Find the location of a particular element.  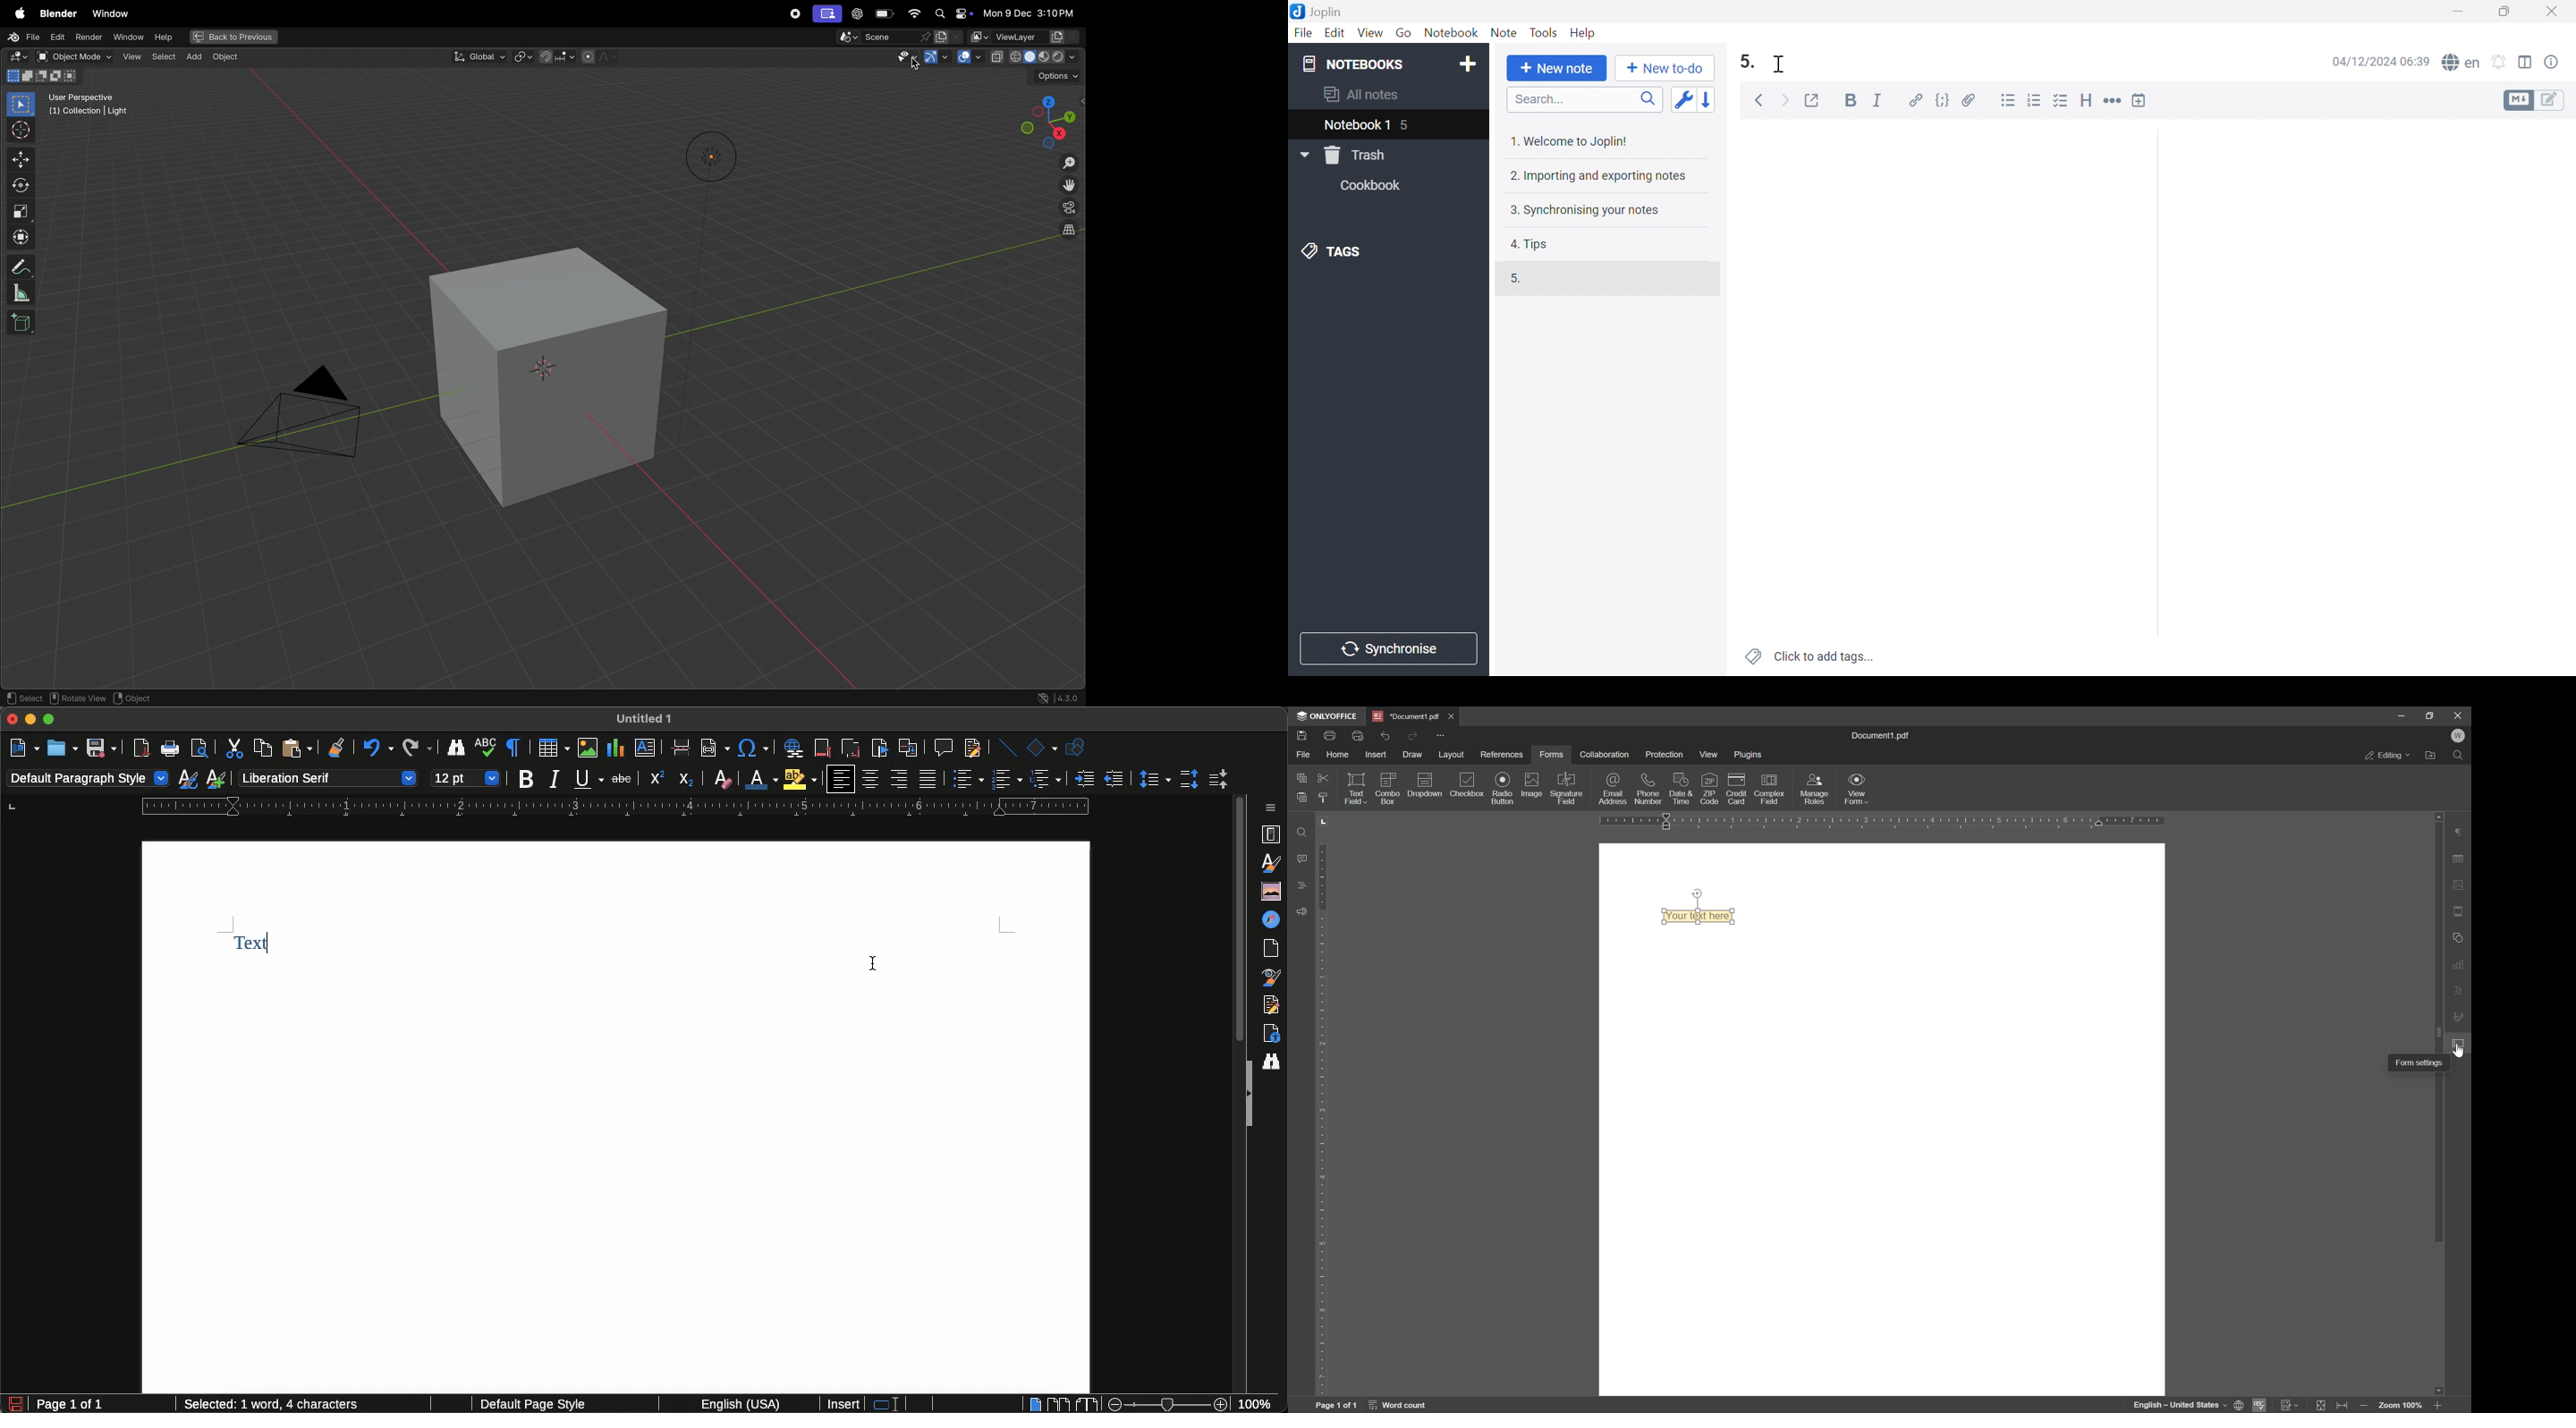

 is located at coordinates (72, 58).